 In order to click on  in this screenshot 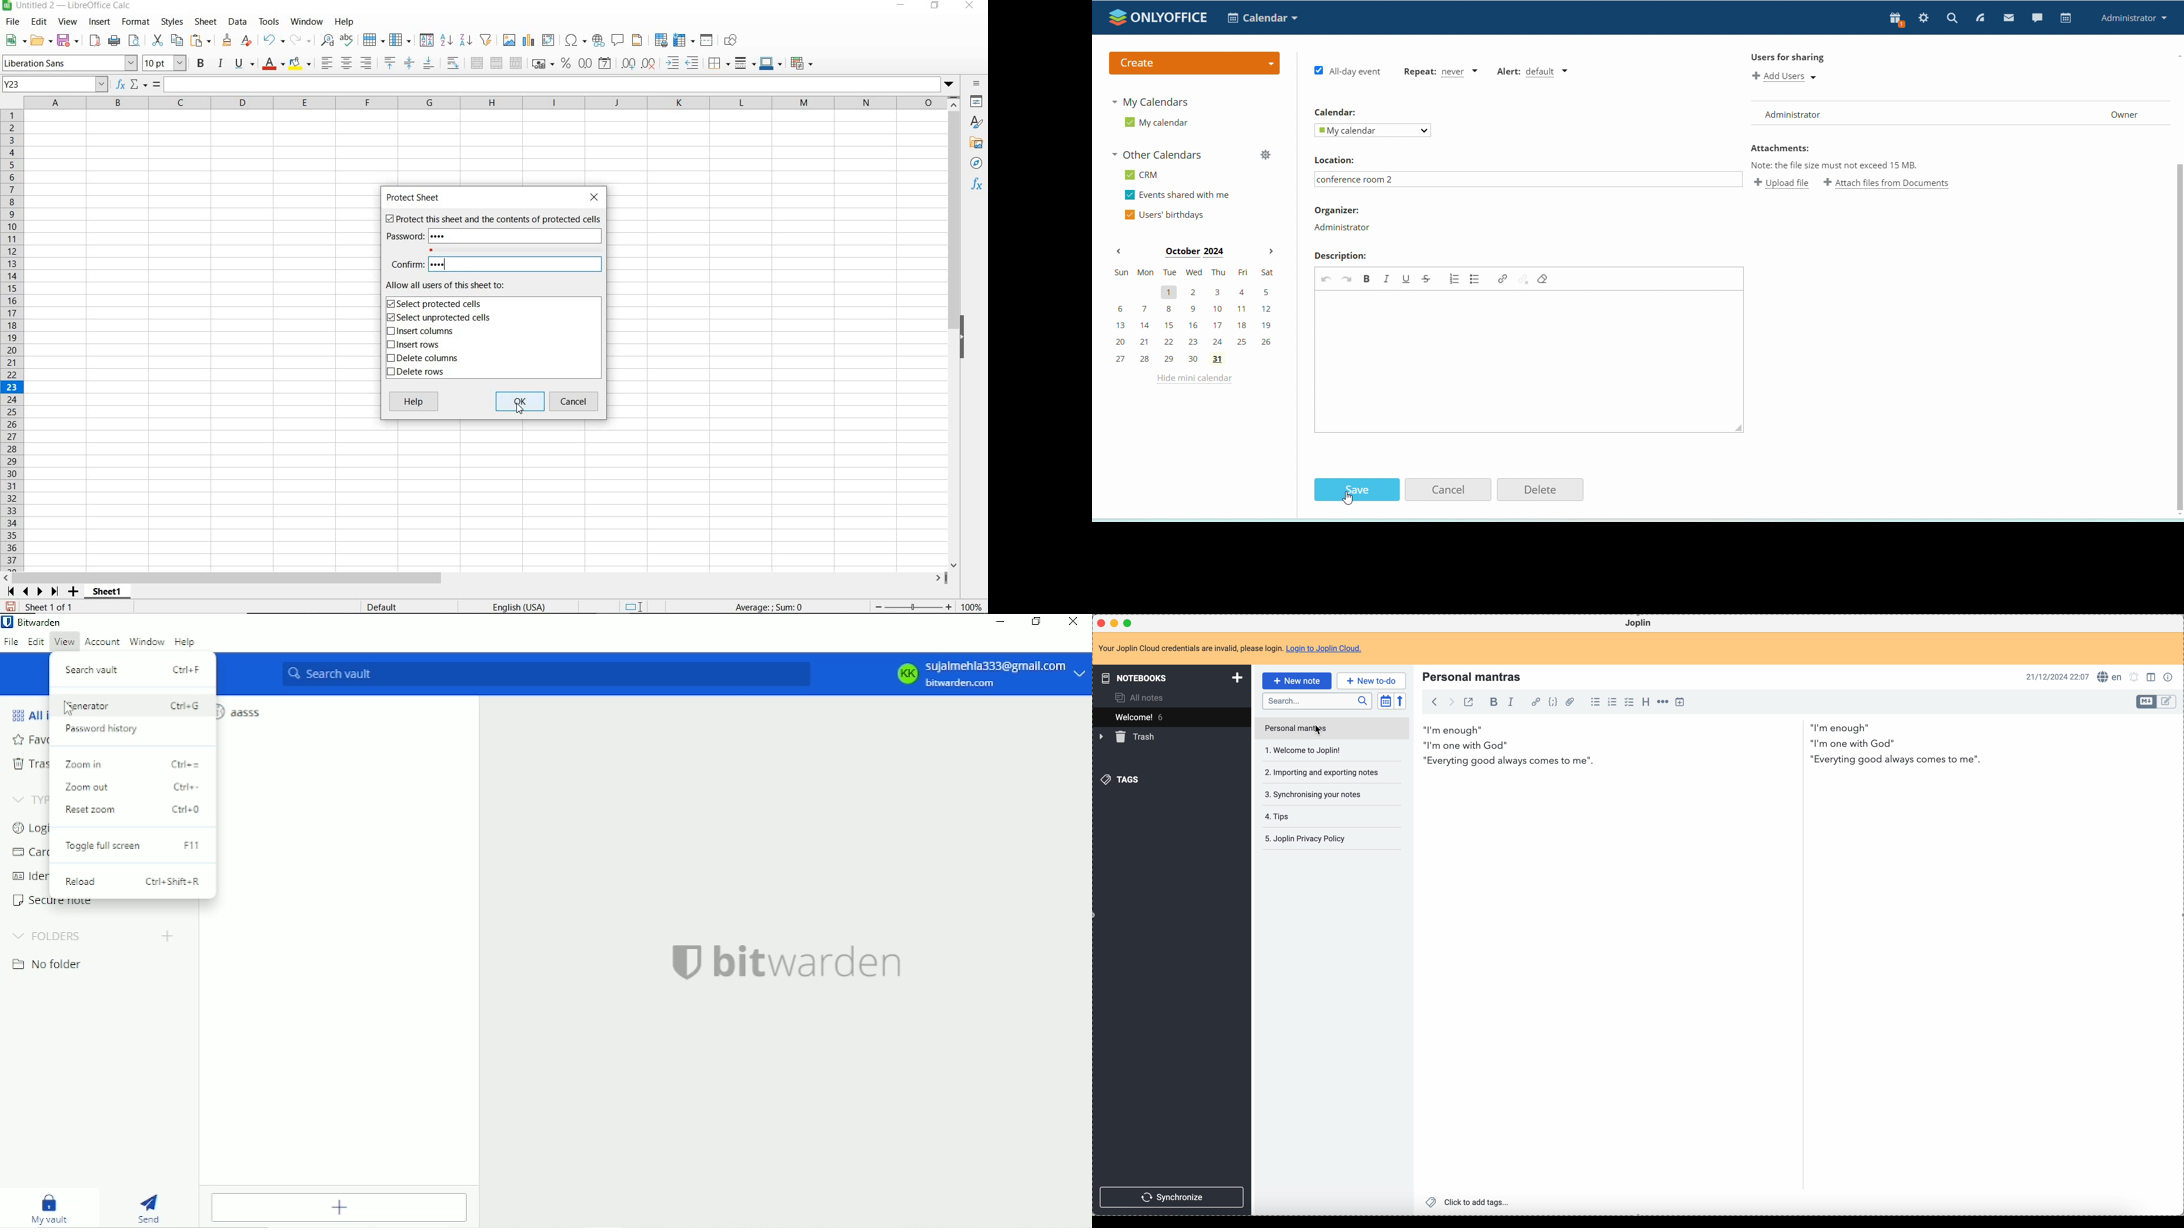, I will do `click(519, 401)`.